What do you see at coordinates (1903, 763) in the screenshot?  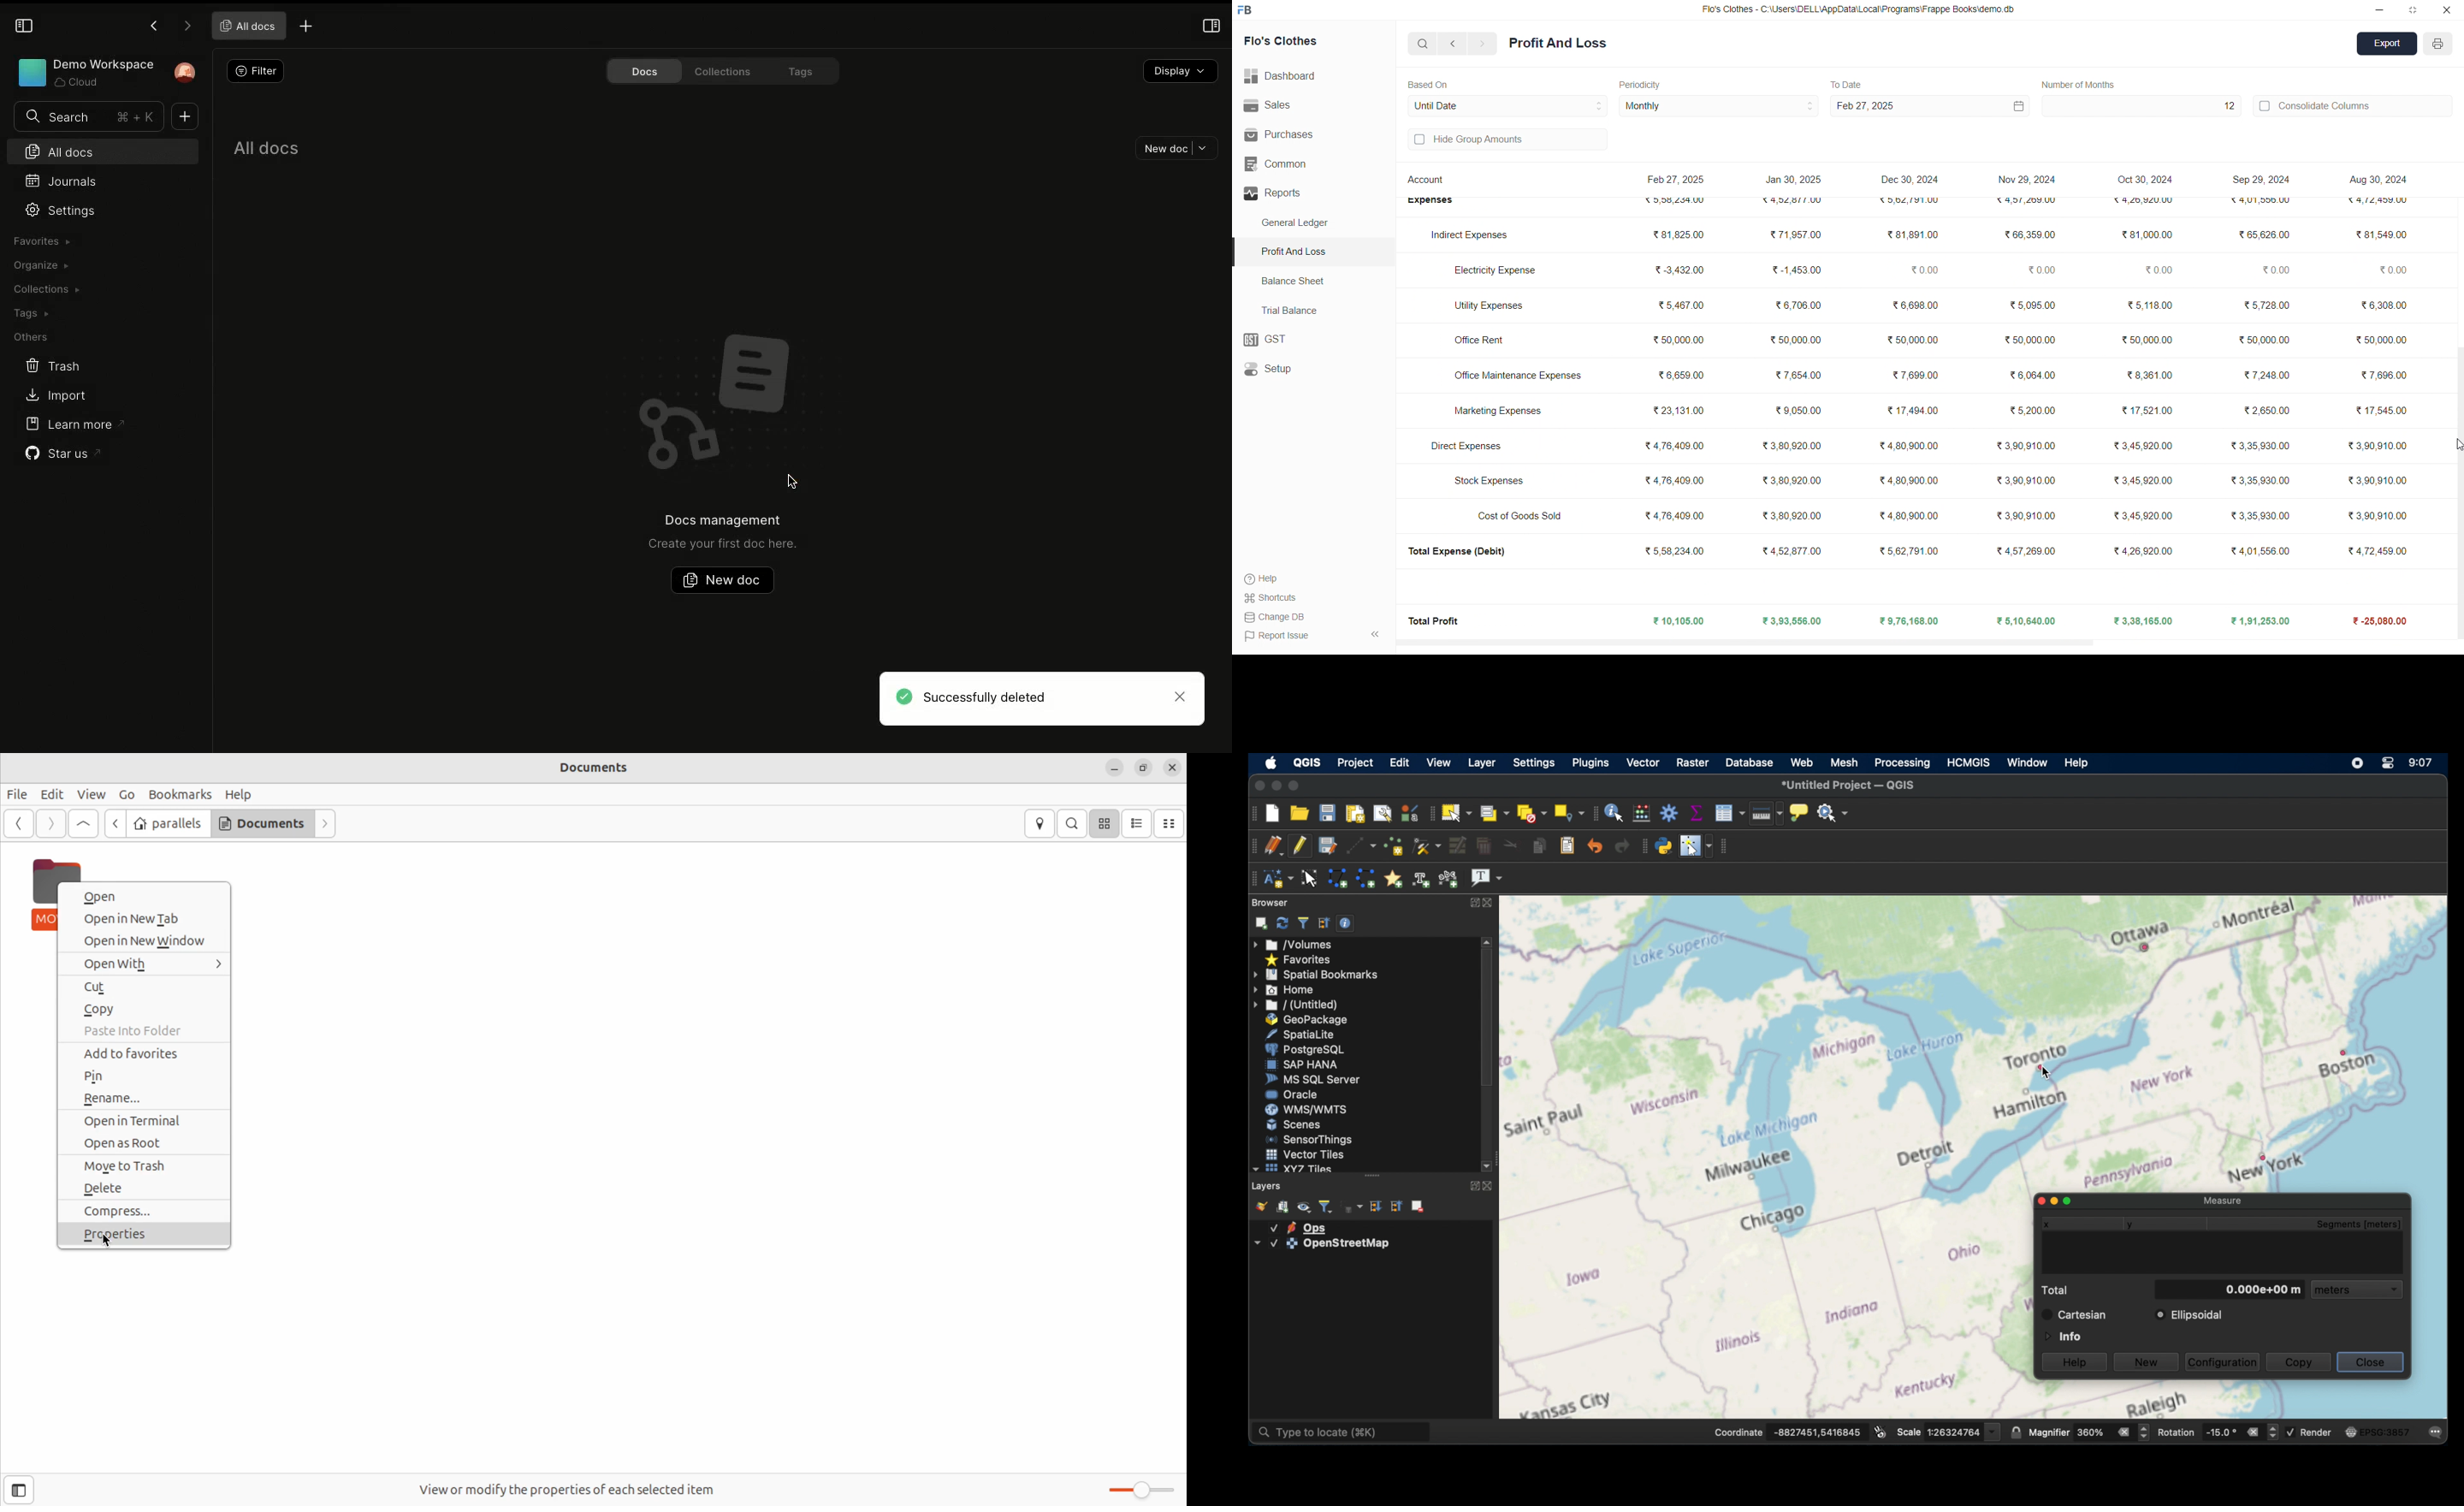 I see `processing` at bounding box center [1903, 763].